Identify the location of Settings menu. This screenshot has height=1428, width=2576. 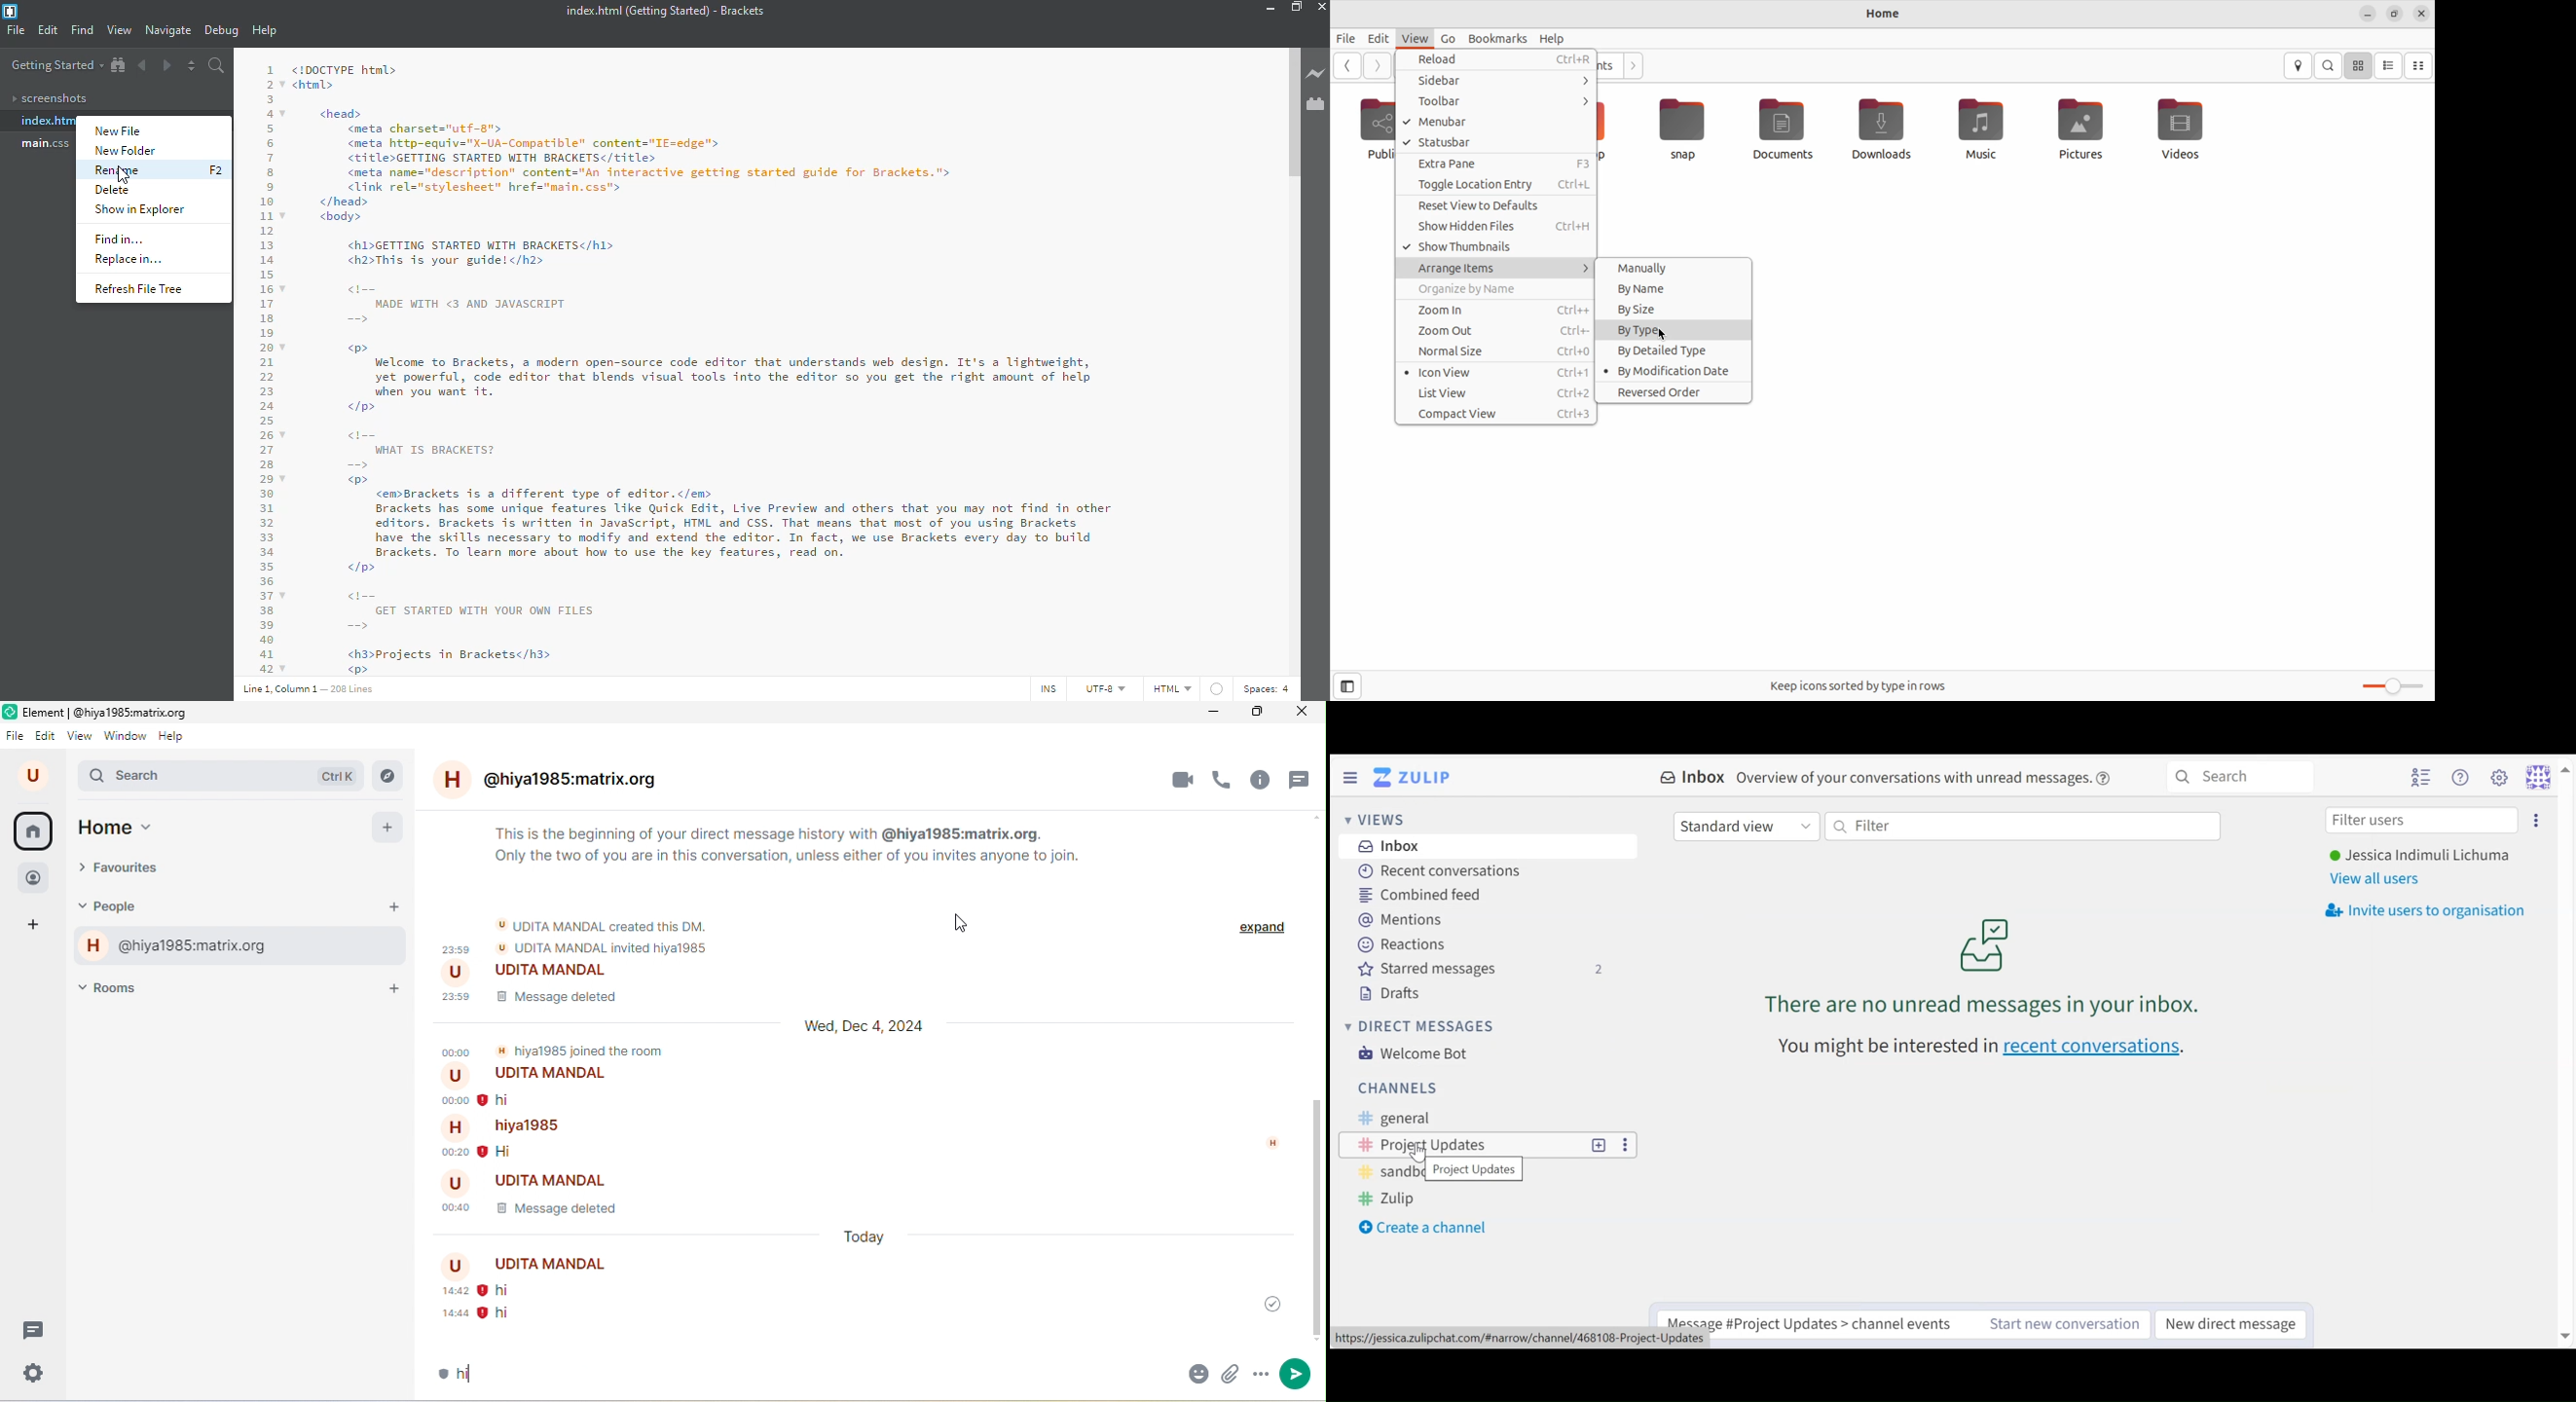
(2499, 776).